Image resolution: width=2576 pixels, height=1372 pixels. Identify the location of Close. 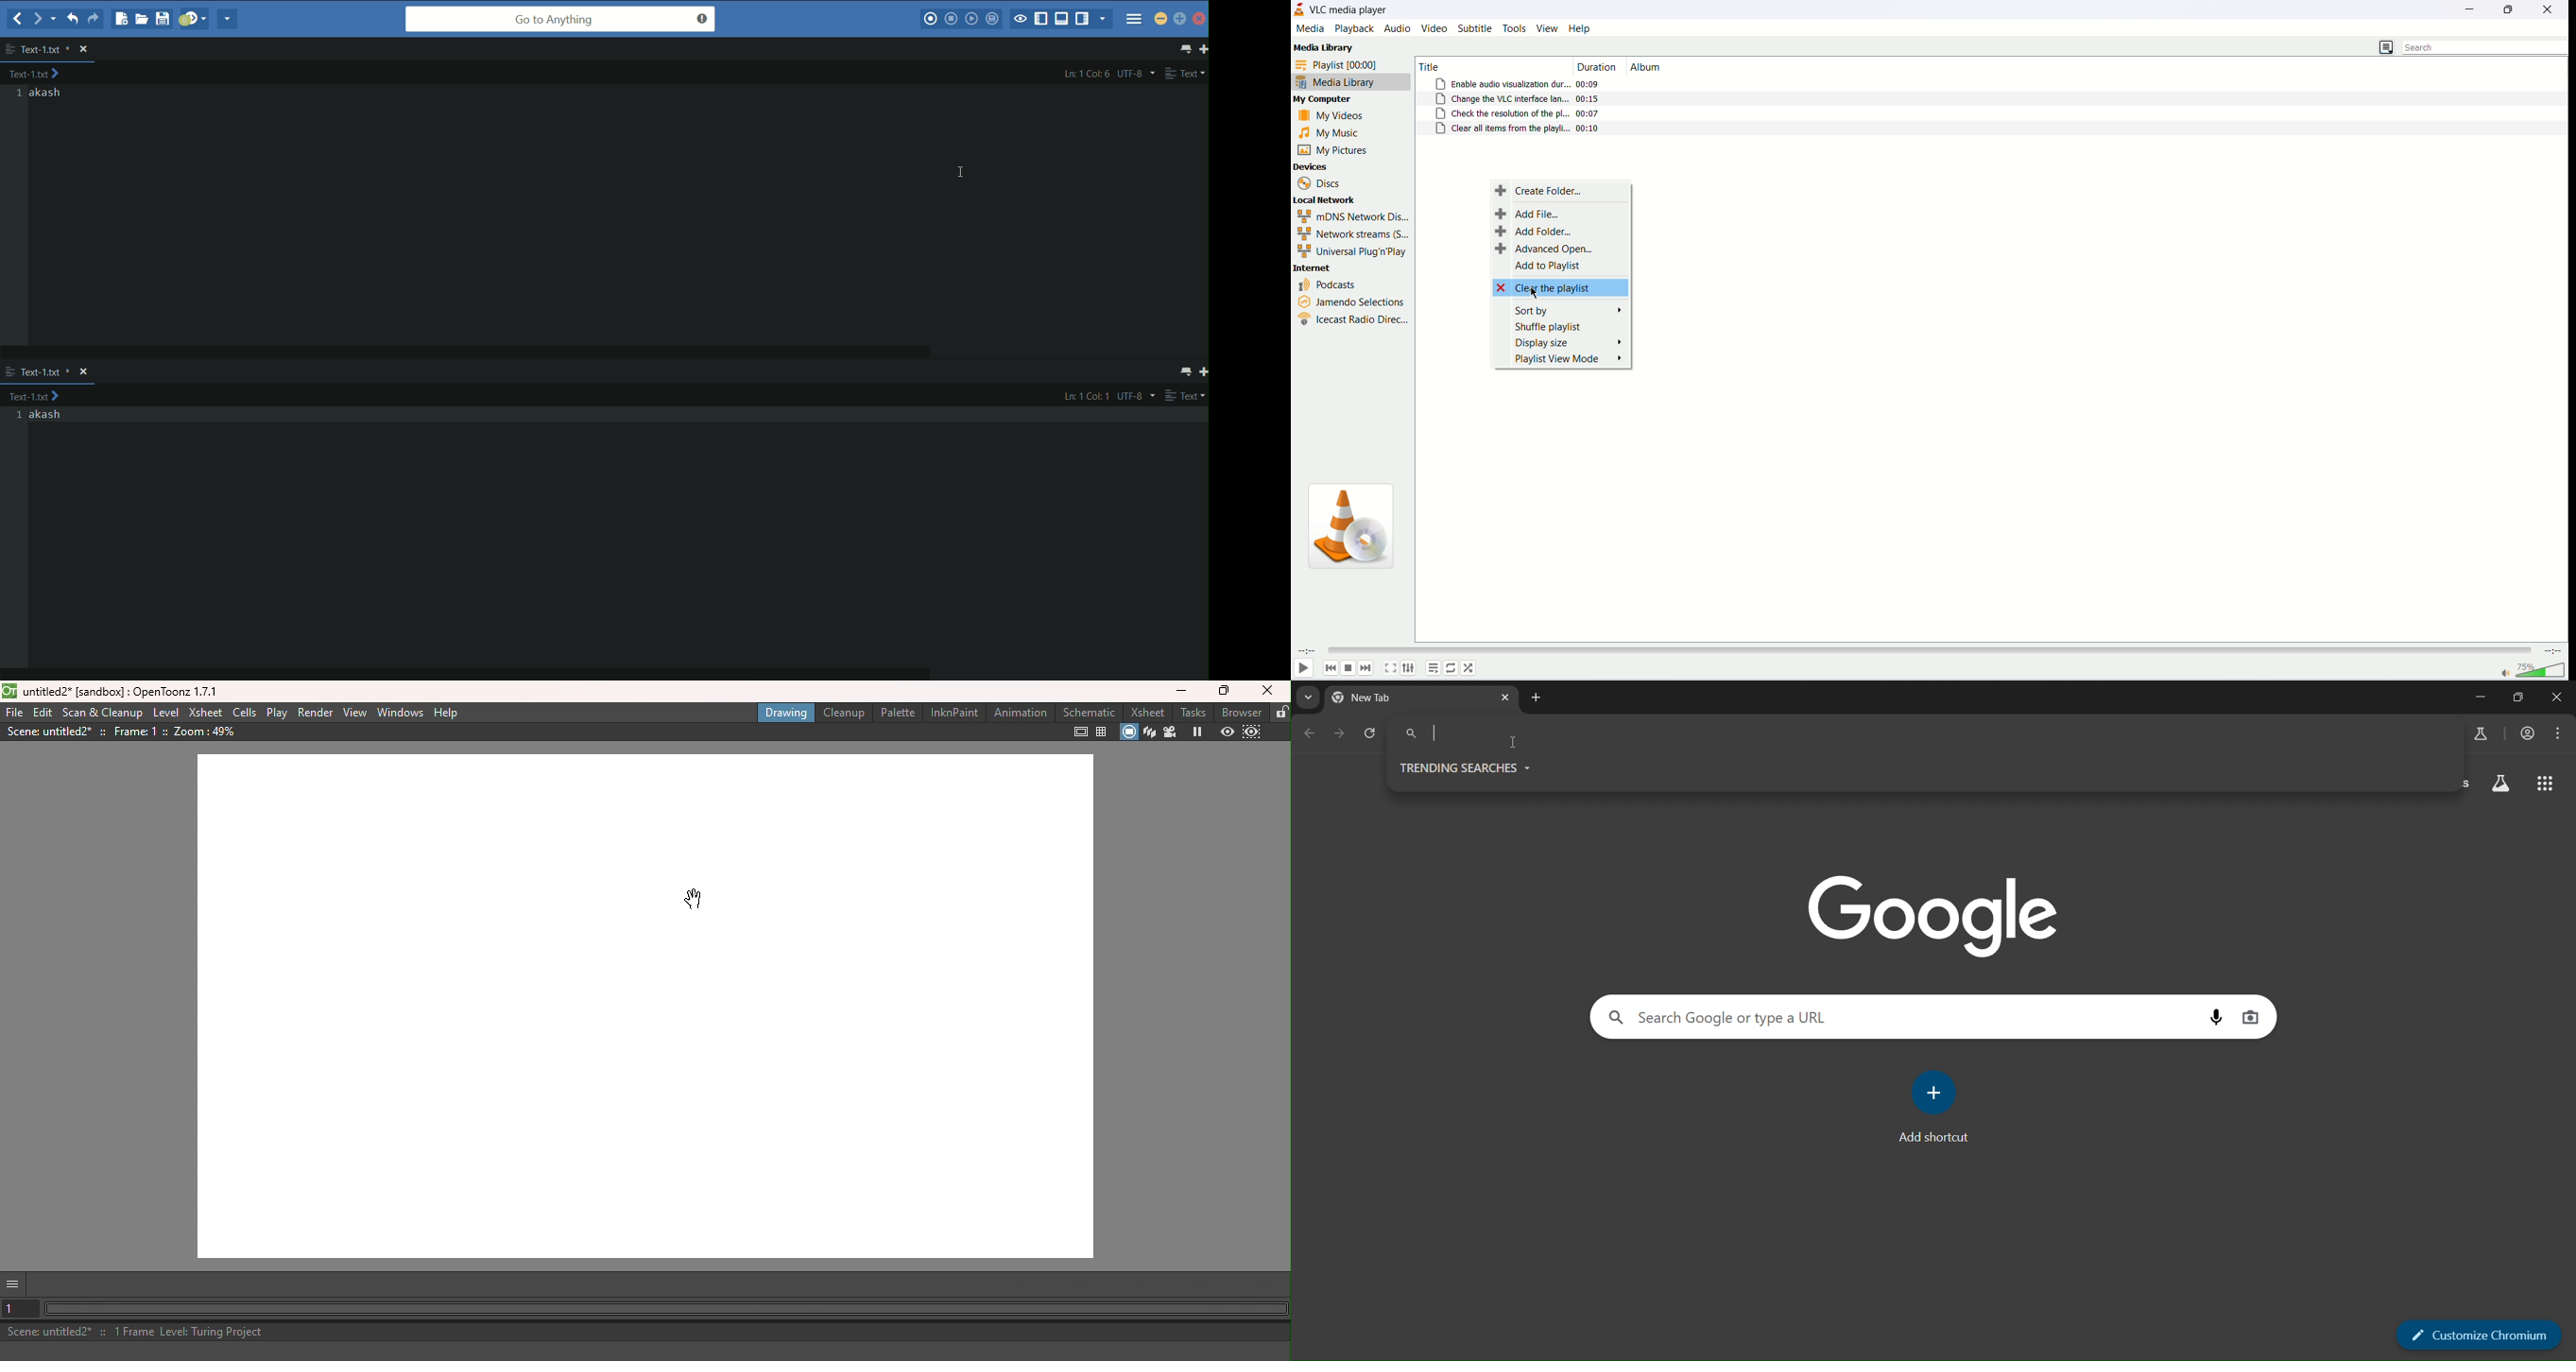
(1266, 690).